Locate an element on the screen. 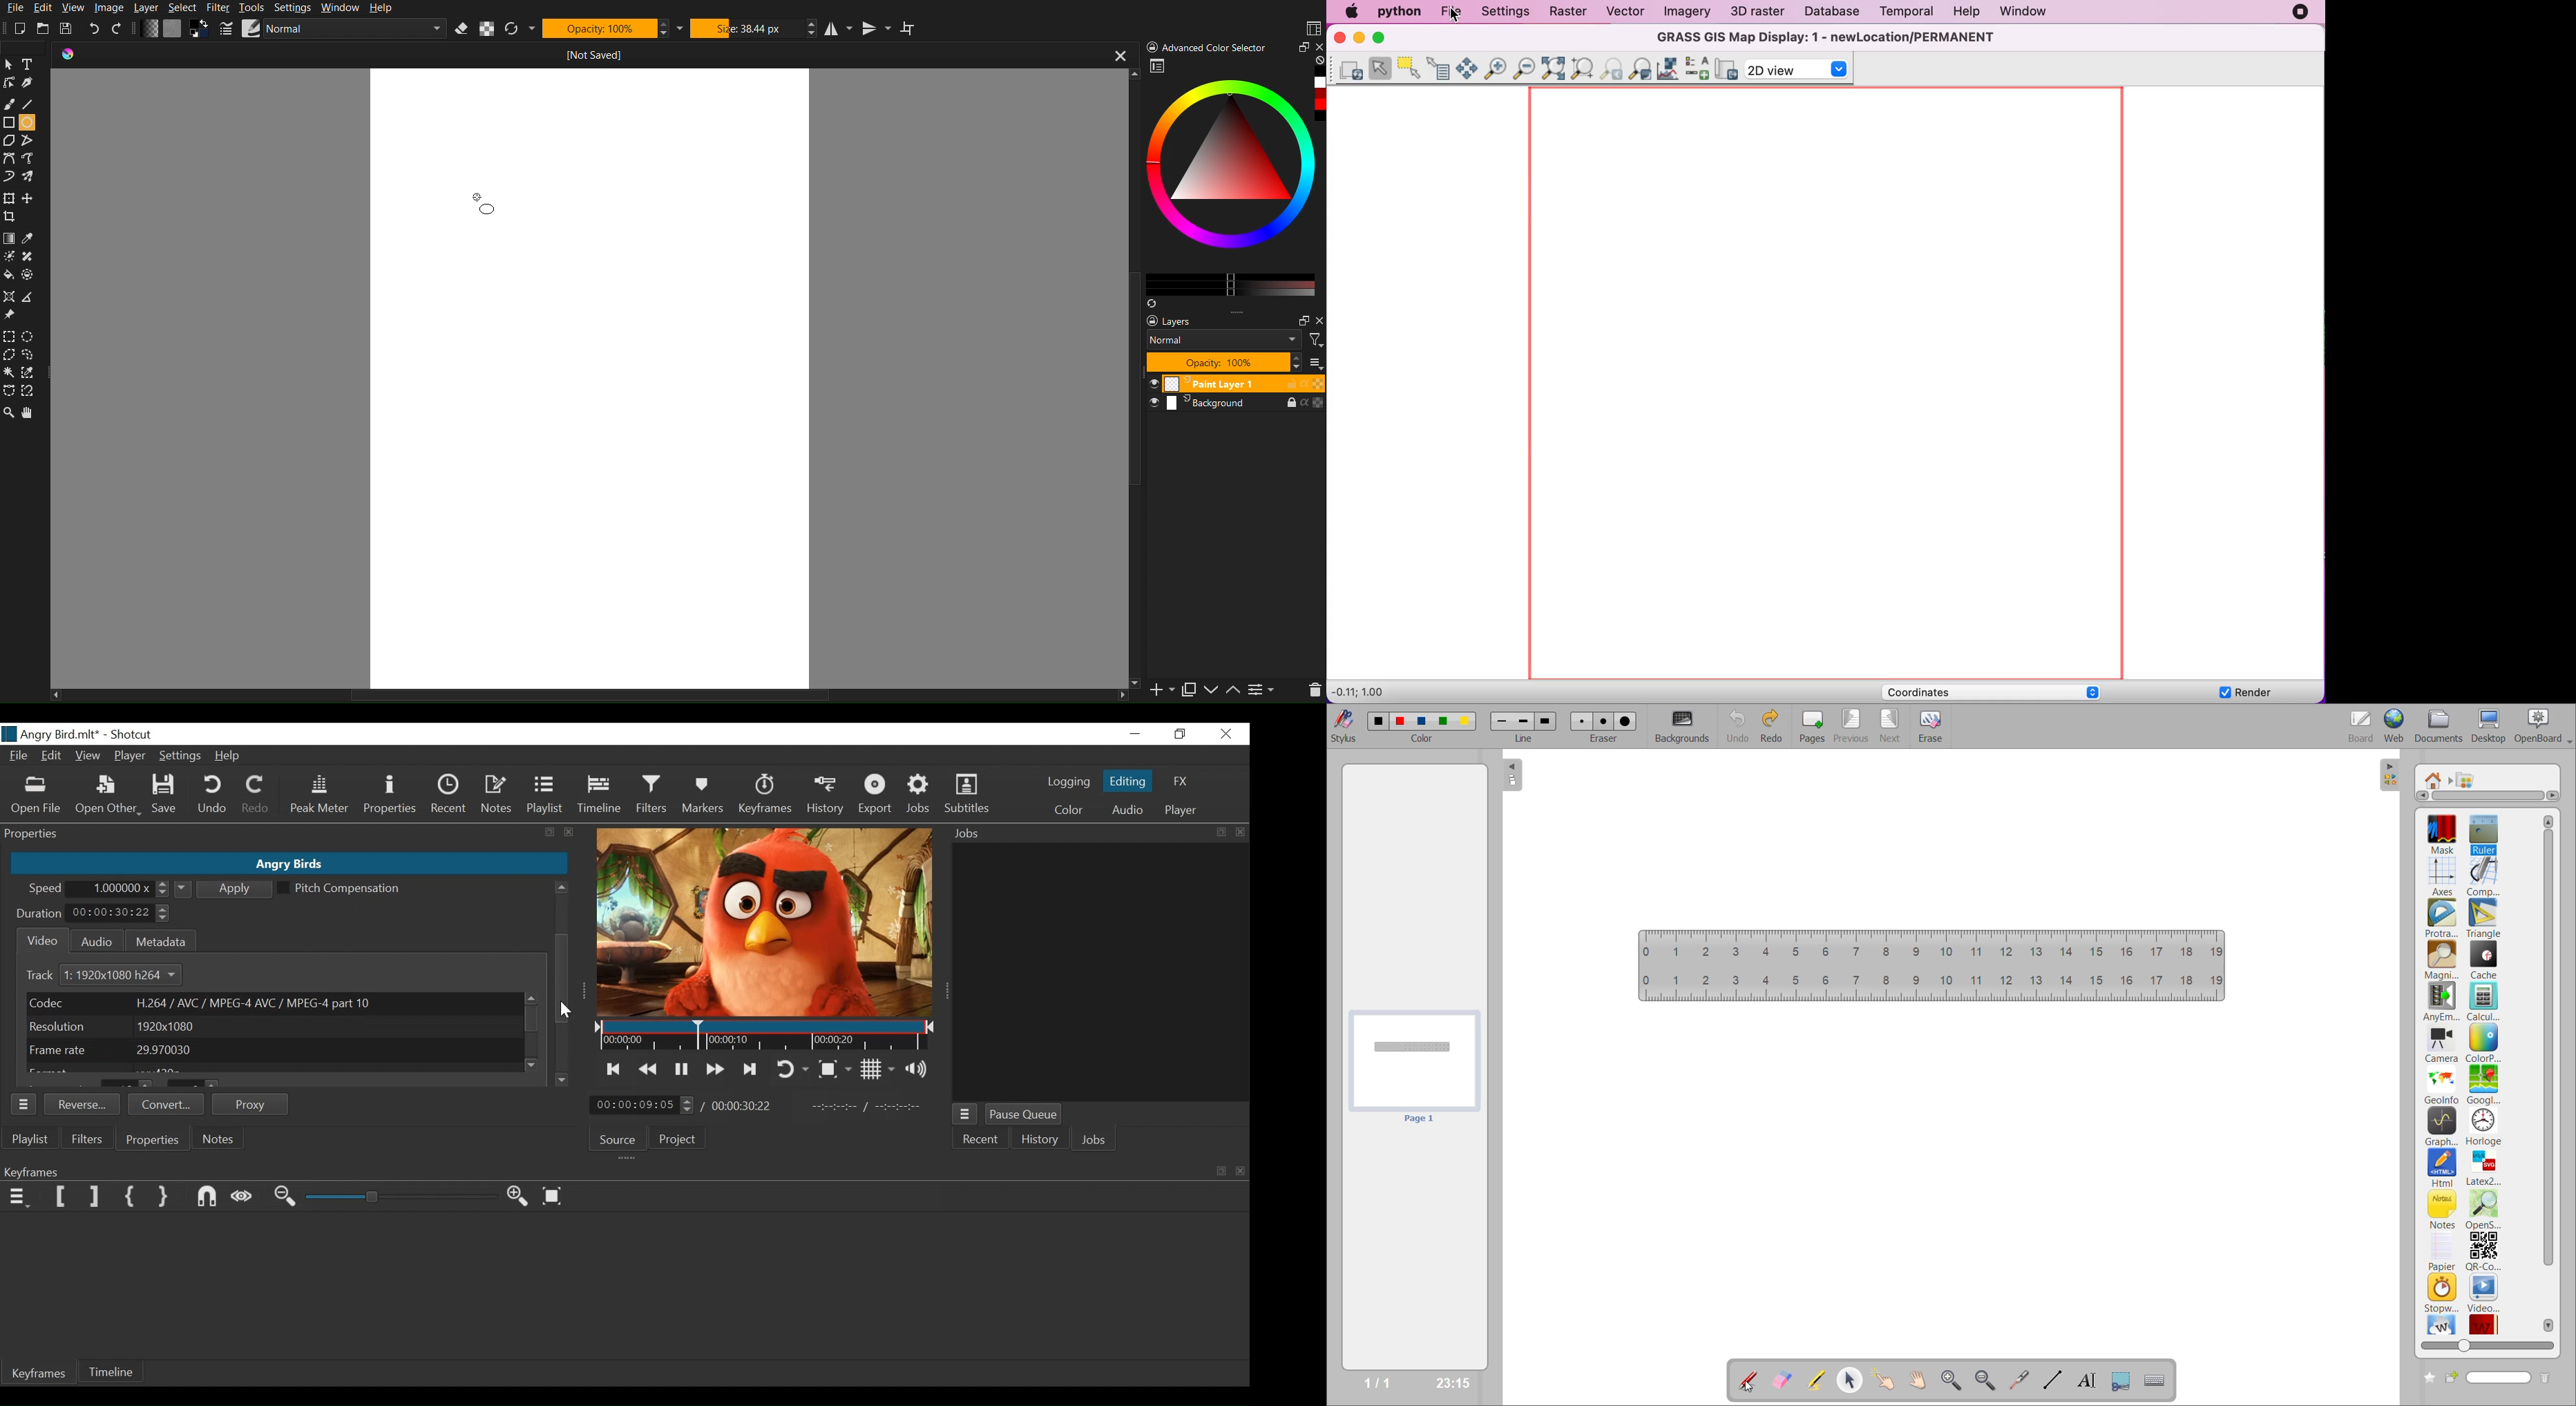  Peak Meter is located at coordinates (318, 796).